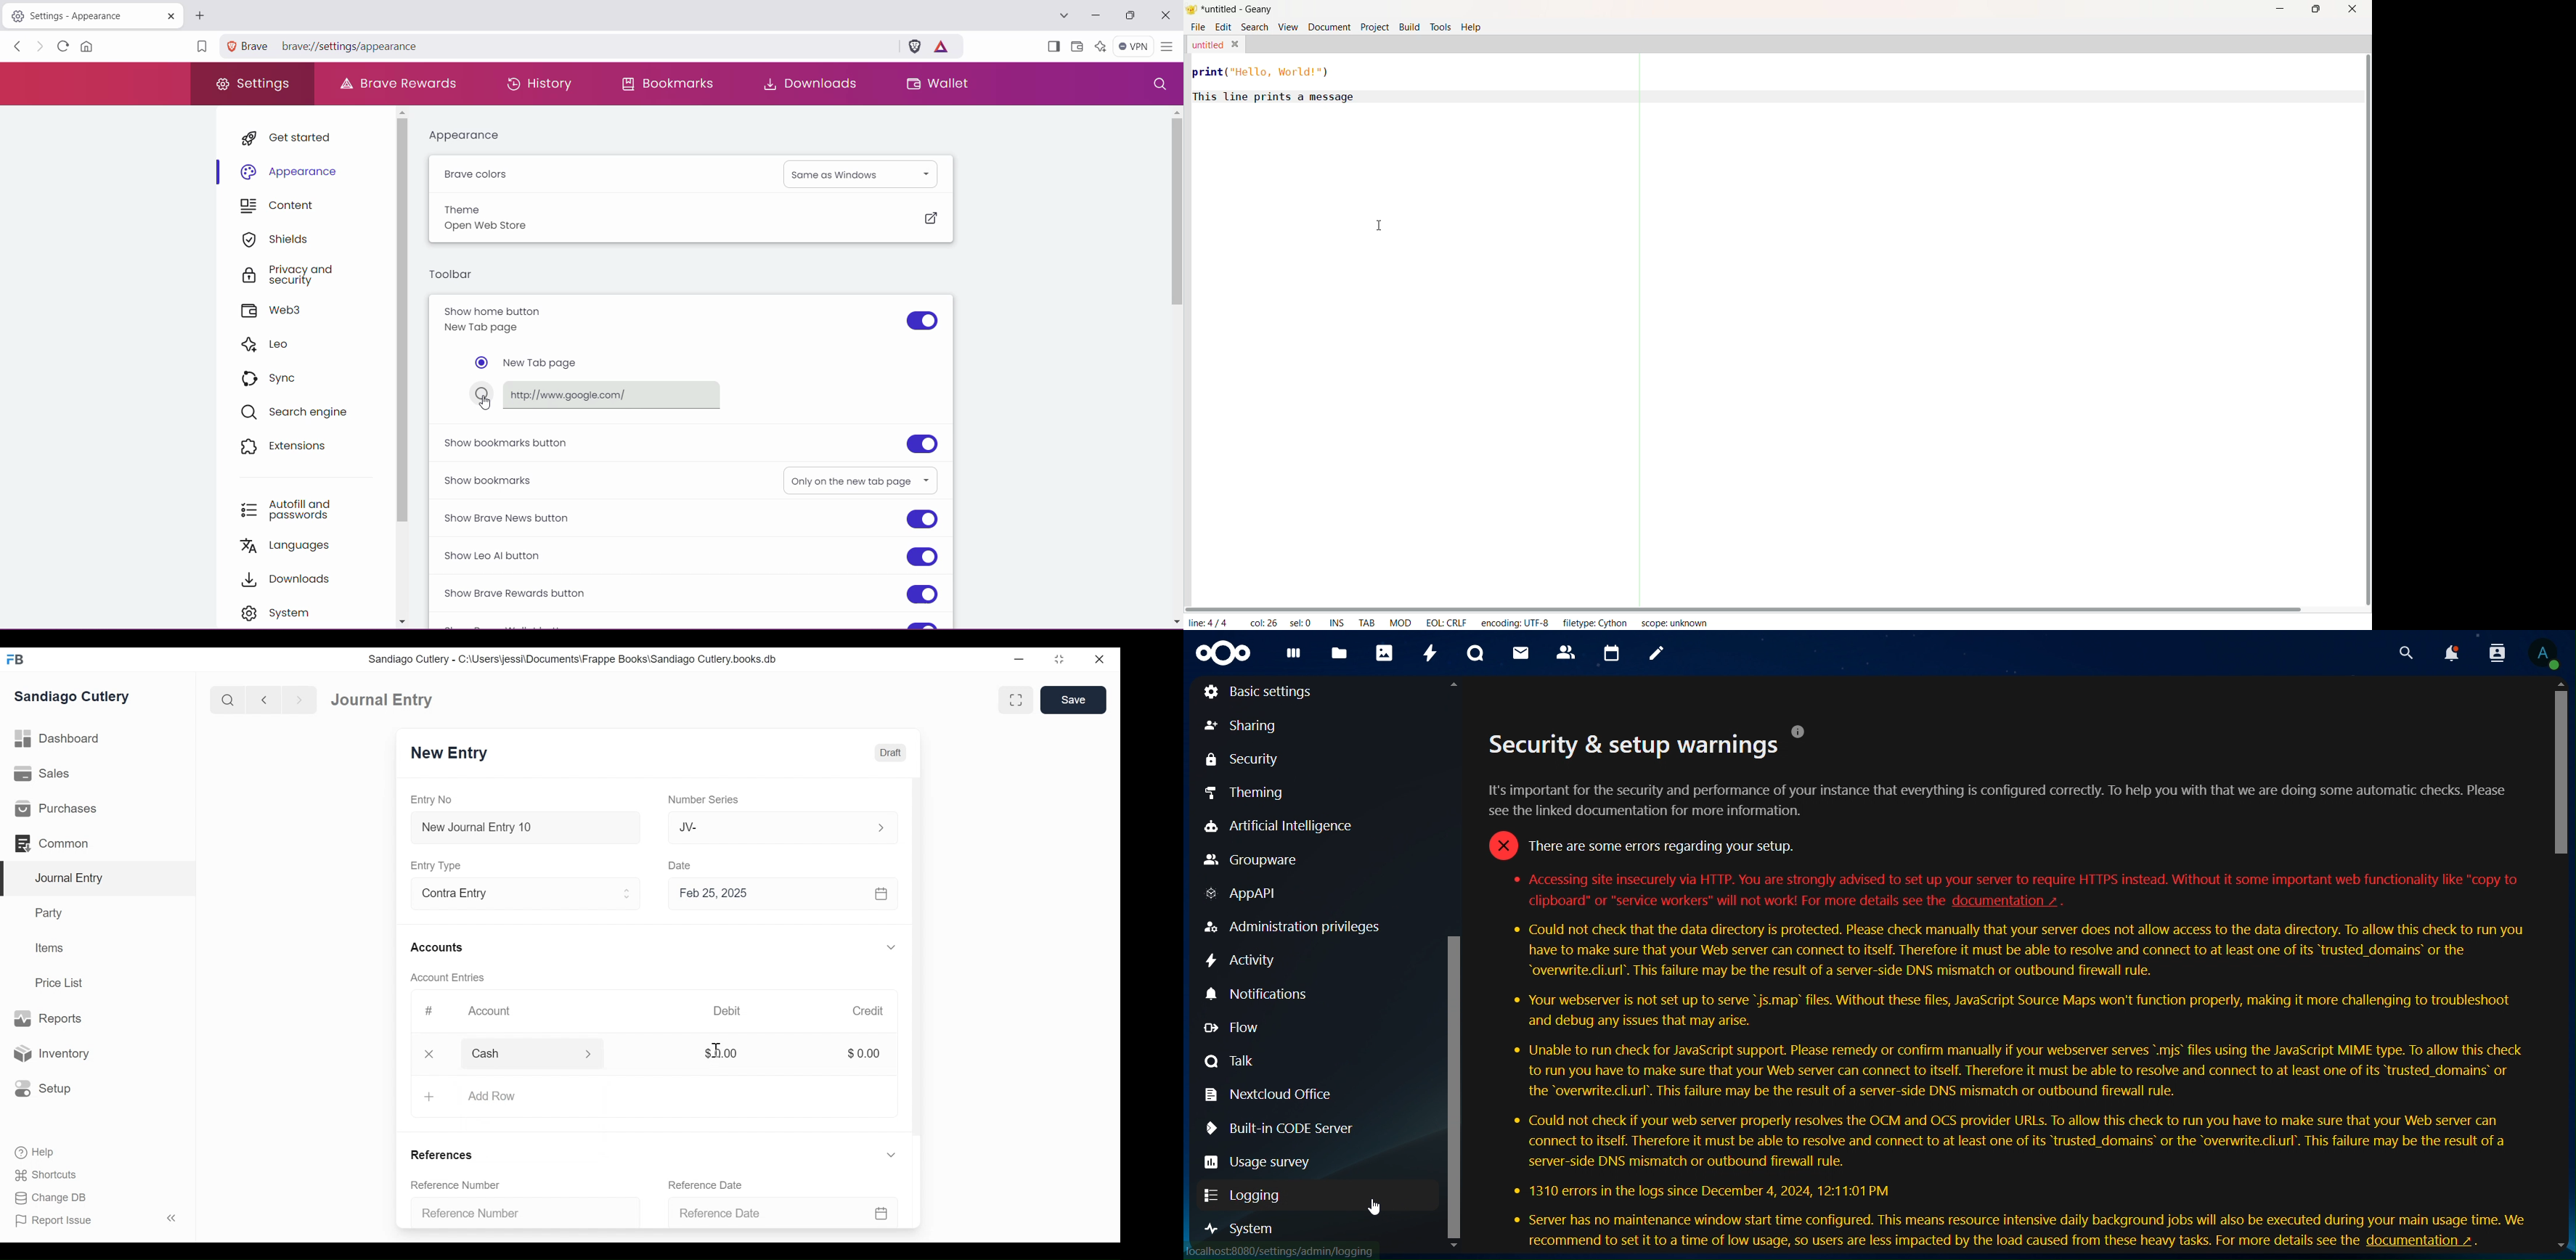 This screenshot has height=1260, width=2576. Describe the element at coordinates (710, 1184) in the screenshot. I see `Reference Date` at that location.